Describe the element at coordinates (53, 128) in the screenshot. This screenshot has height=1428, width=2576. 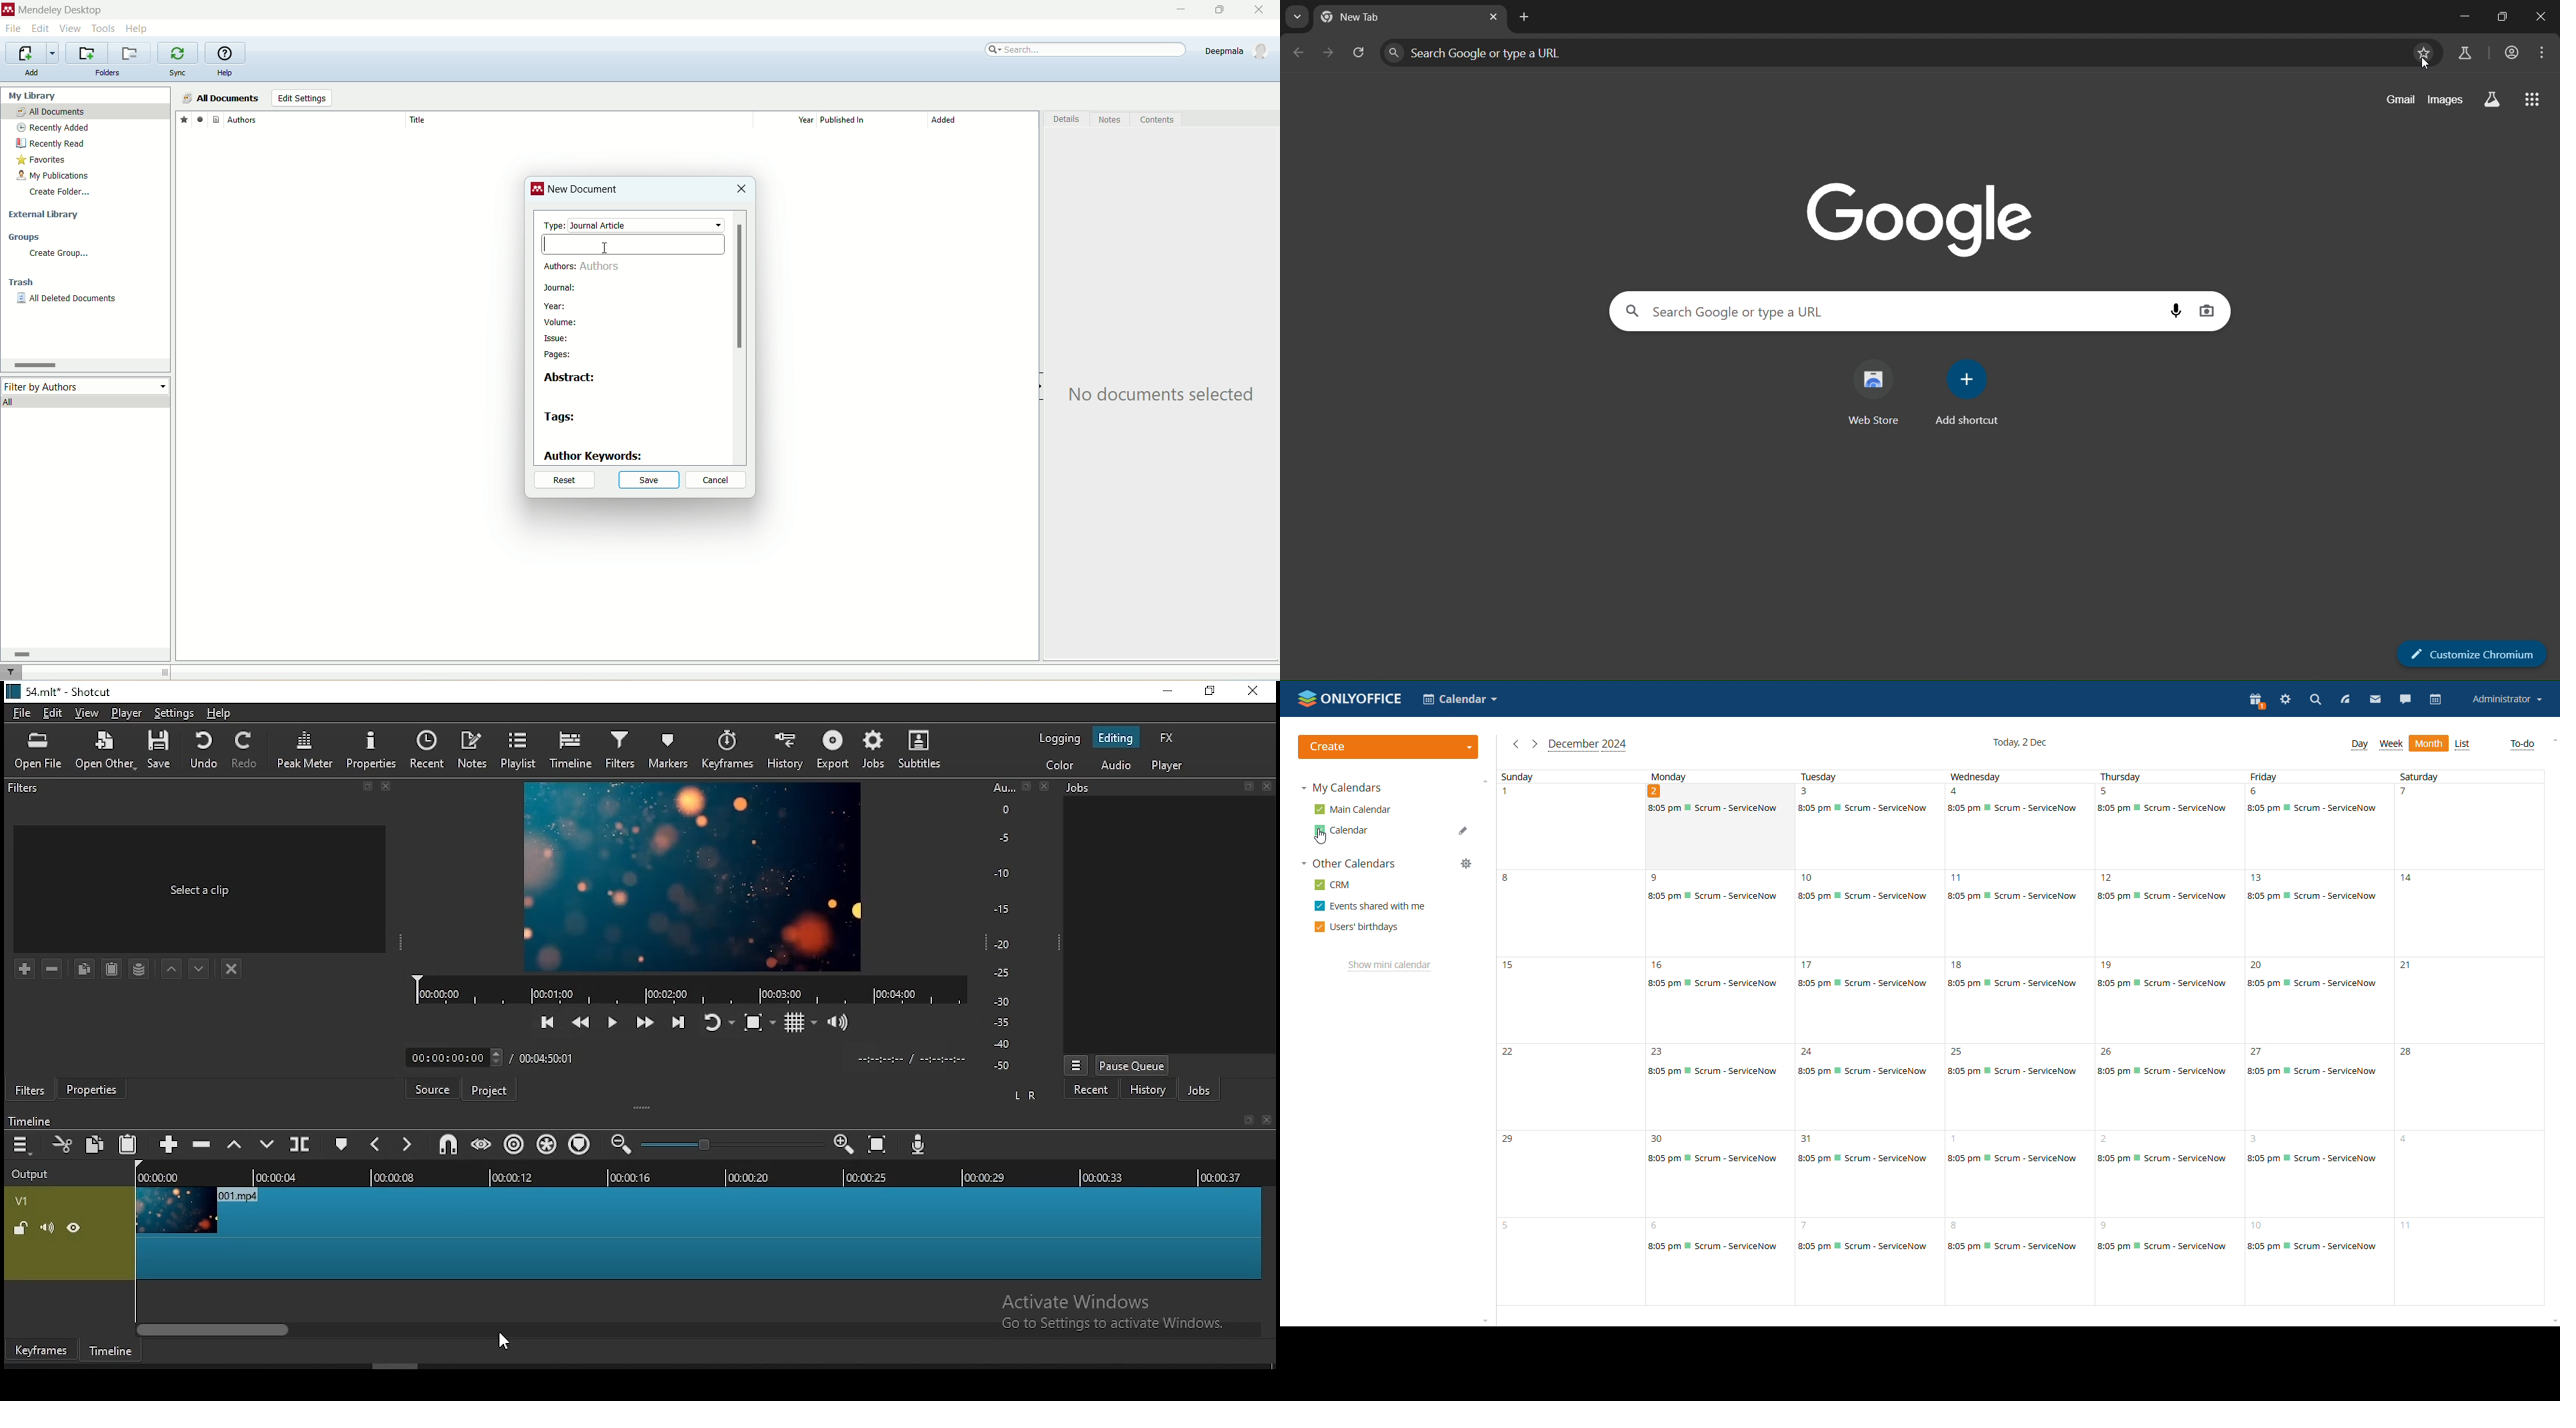
I see `recently added` at that location.